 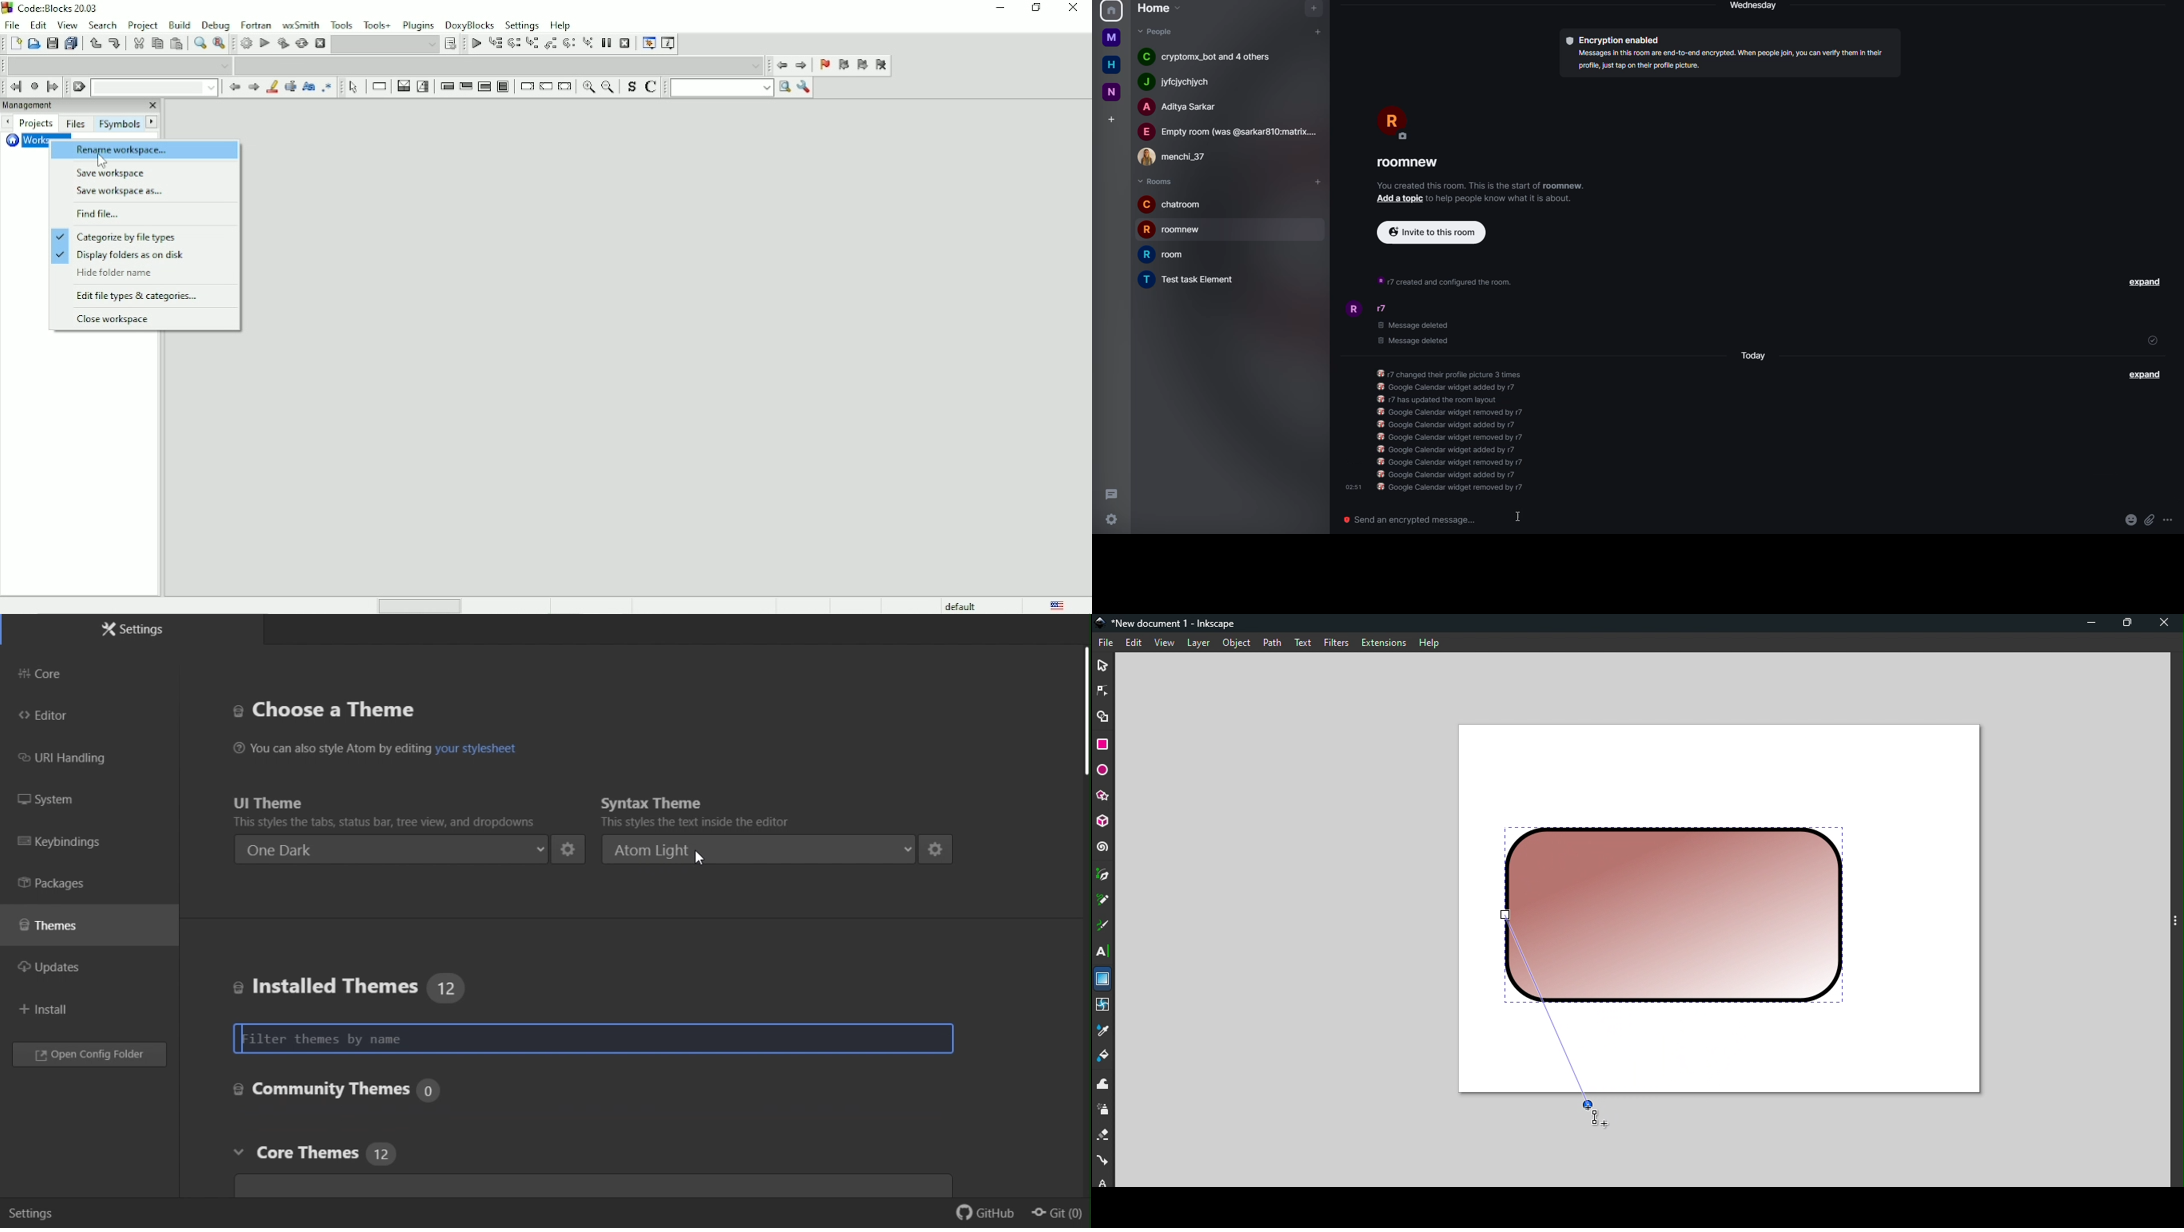 What do you see at coordinates (1618, 40) in the screenshot?
I see `encryption enabled` at bounding box center [1618, 40].